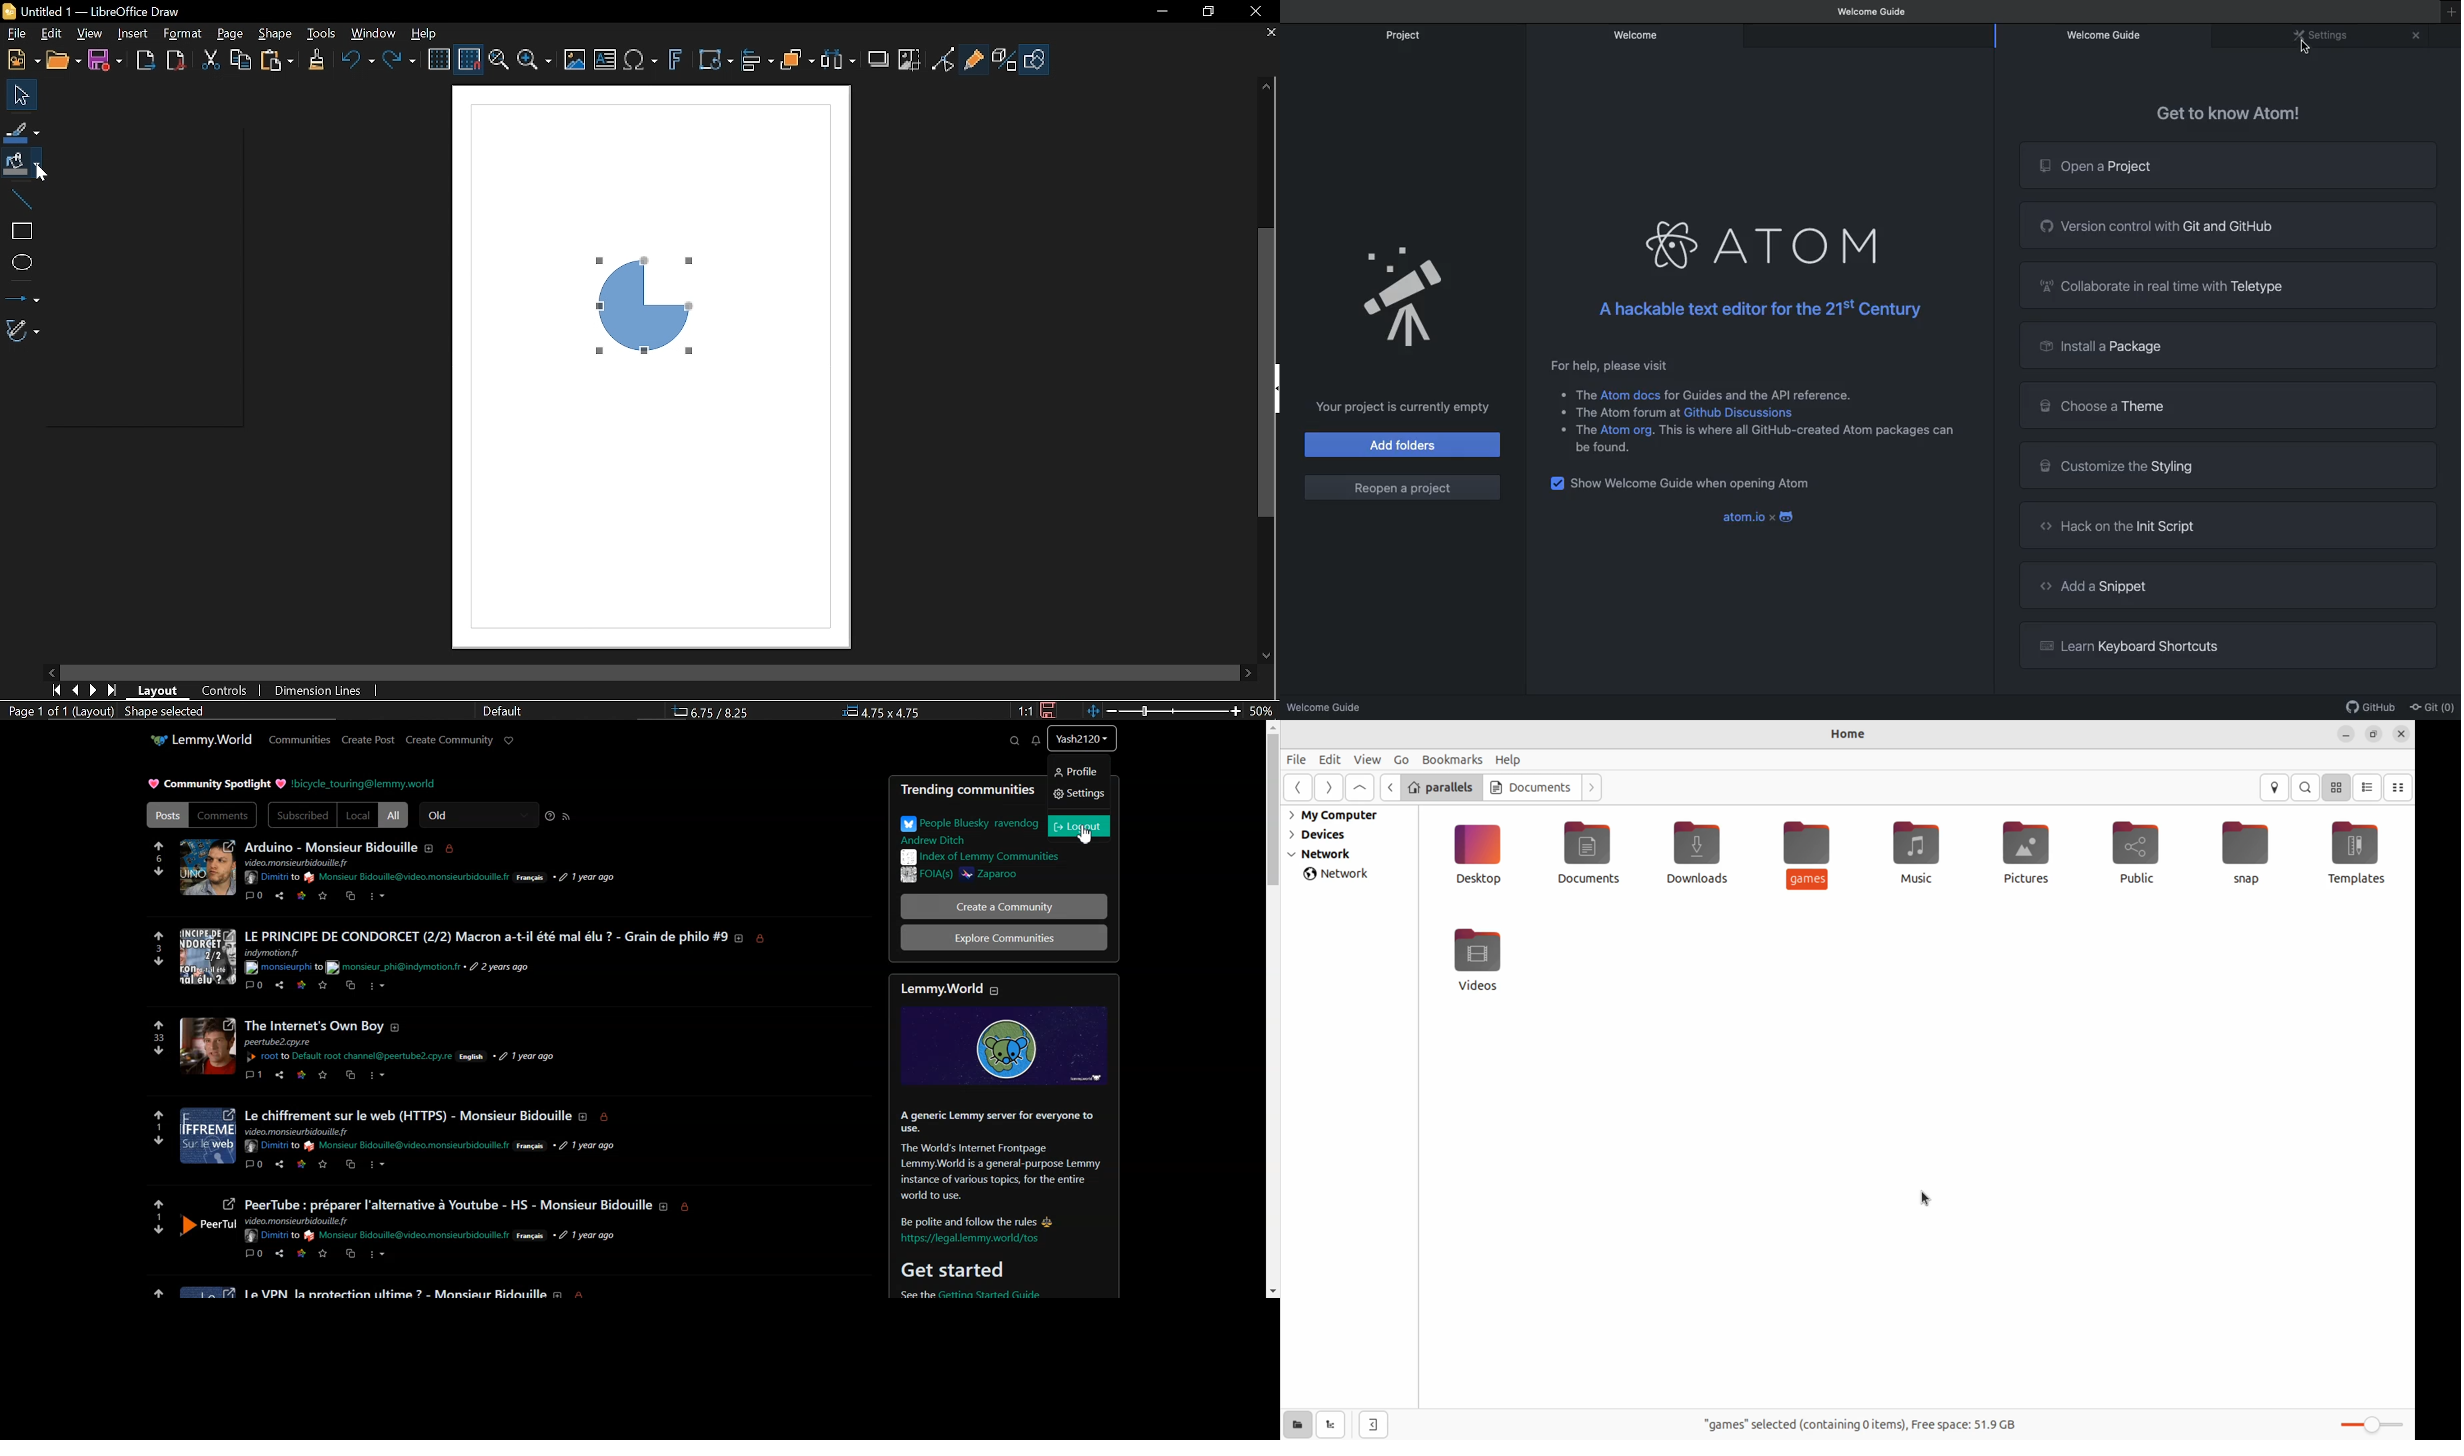 The image size is (2464, 1456). I want to click on Posts, so click(485, 936).